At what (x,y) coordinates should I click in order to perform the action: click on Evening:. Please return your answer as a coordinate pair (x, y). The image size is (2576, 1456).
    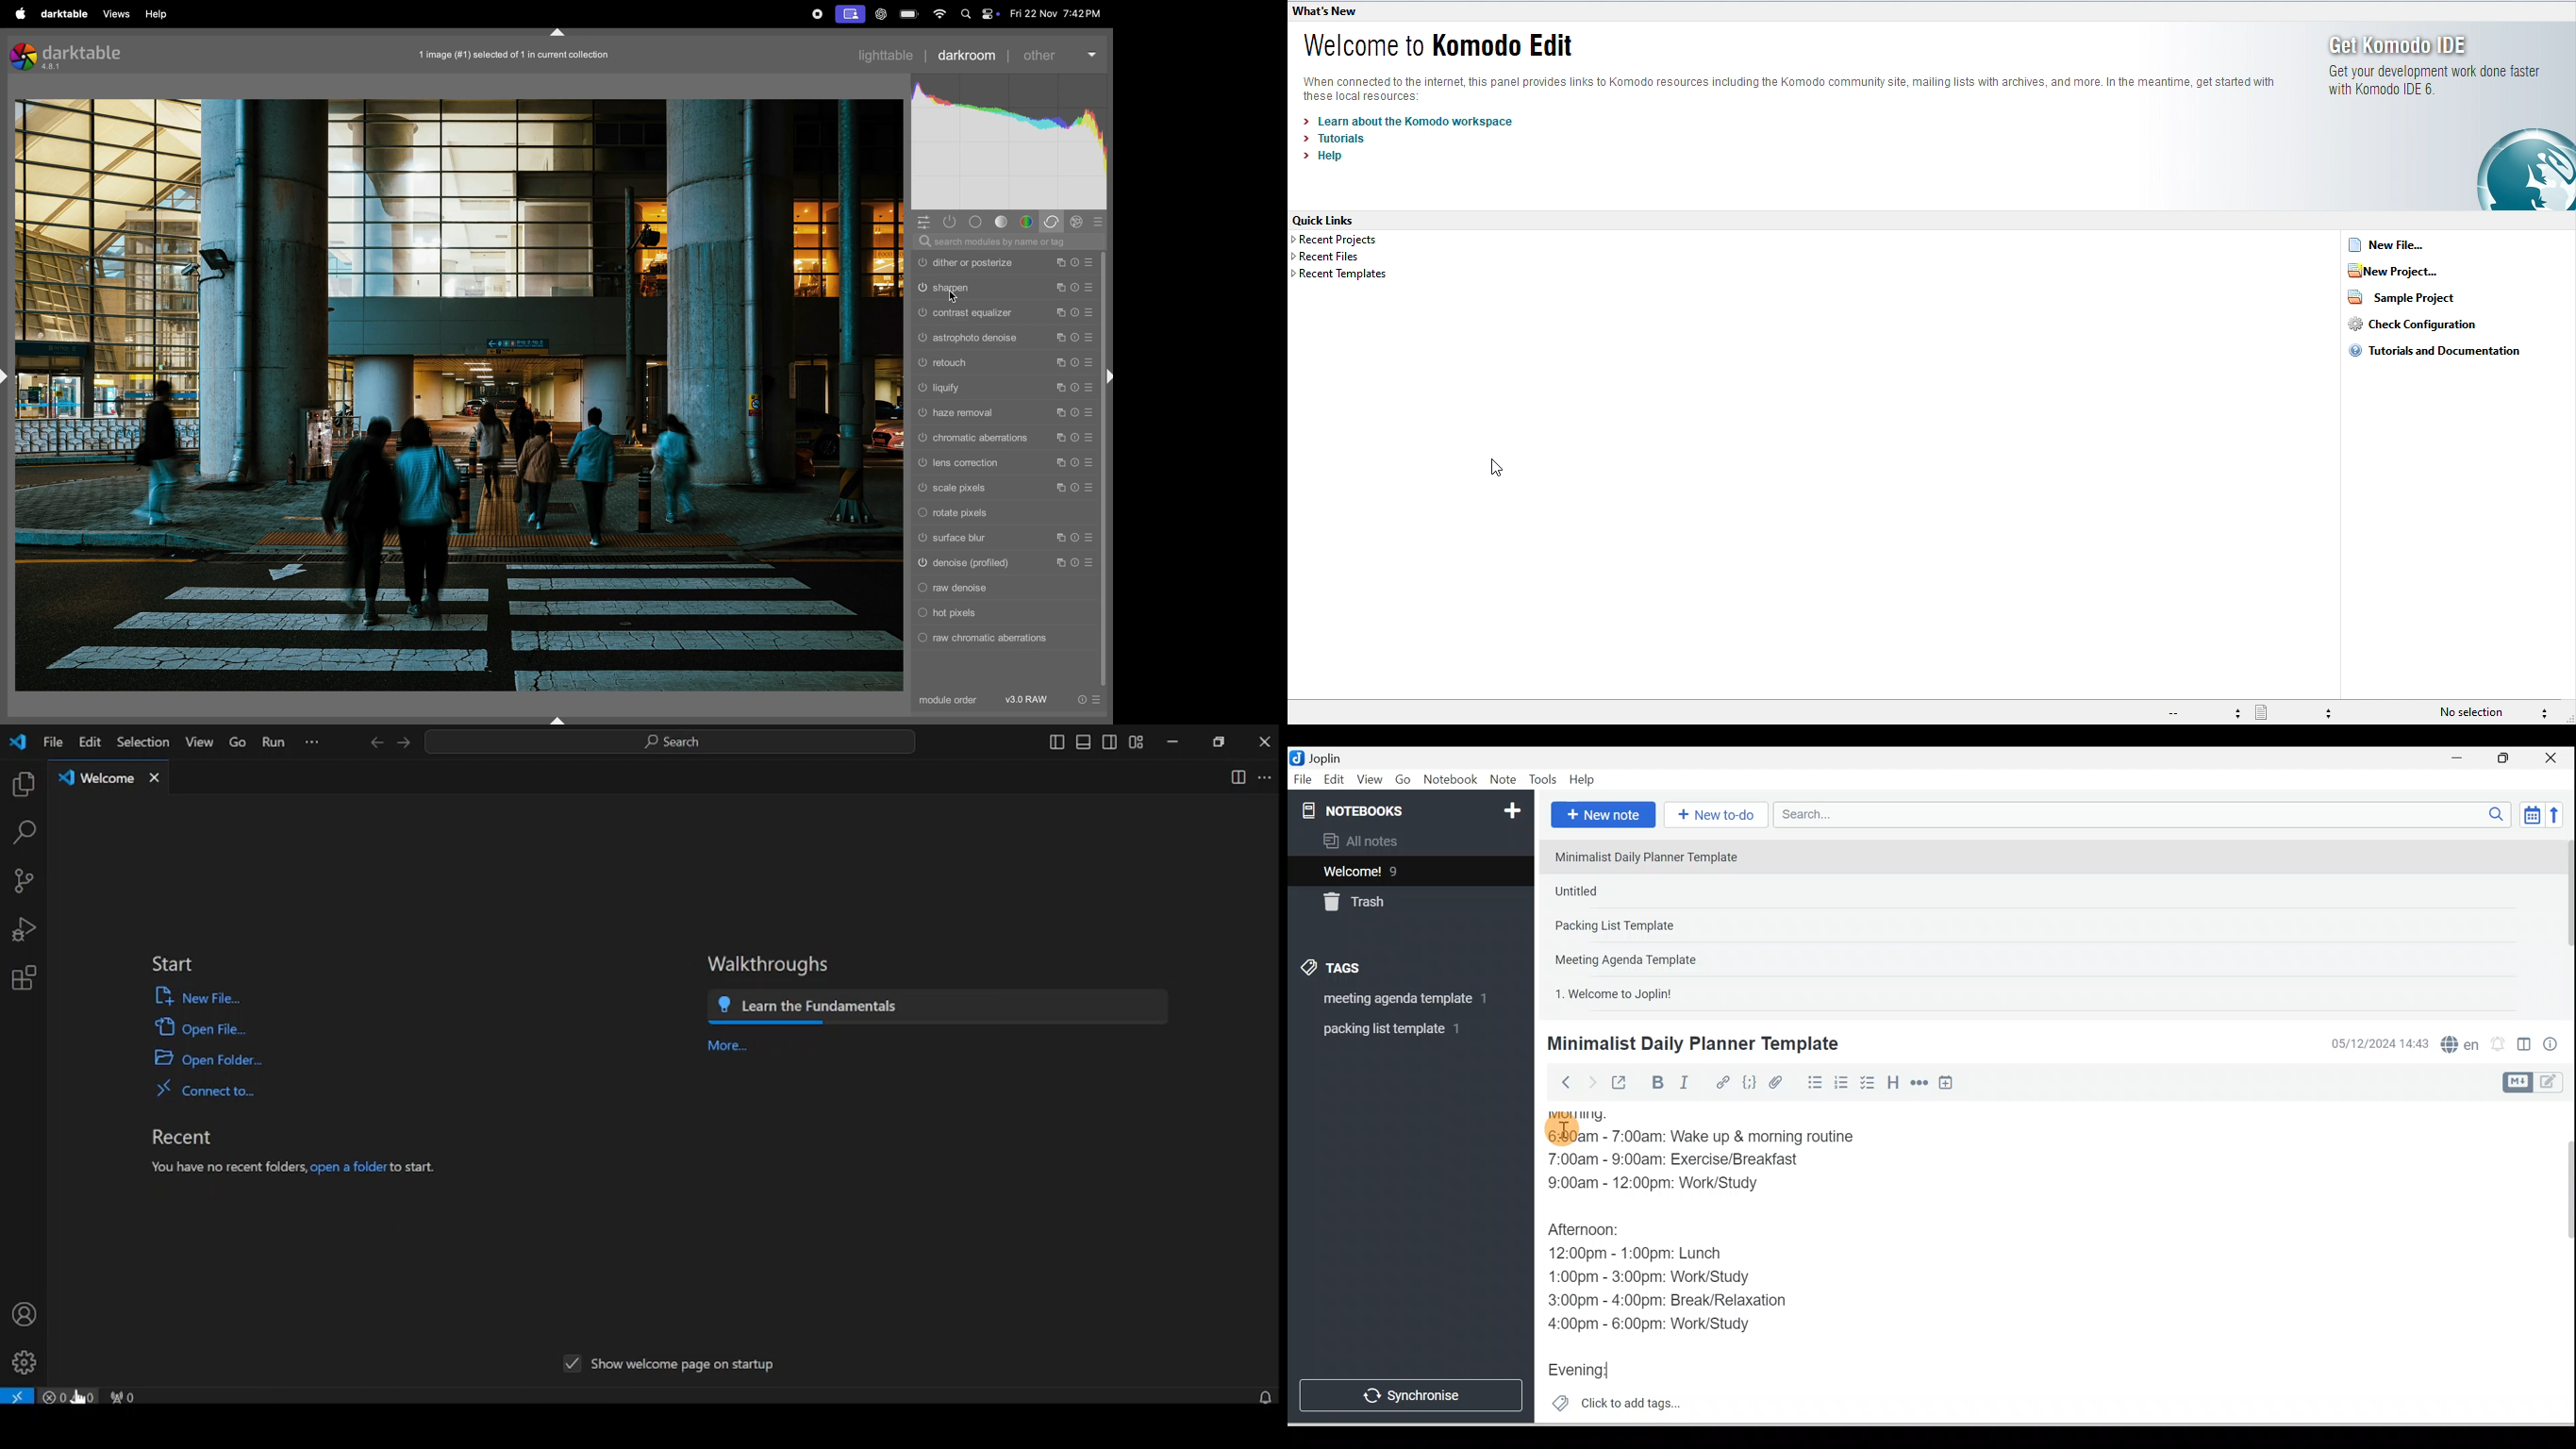
    Looking at the image, I should click on (1586, 1373).